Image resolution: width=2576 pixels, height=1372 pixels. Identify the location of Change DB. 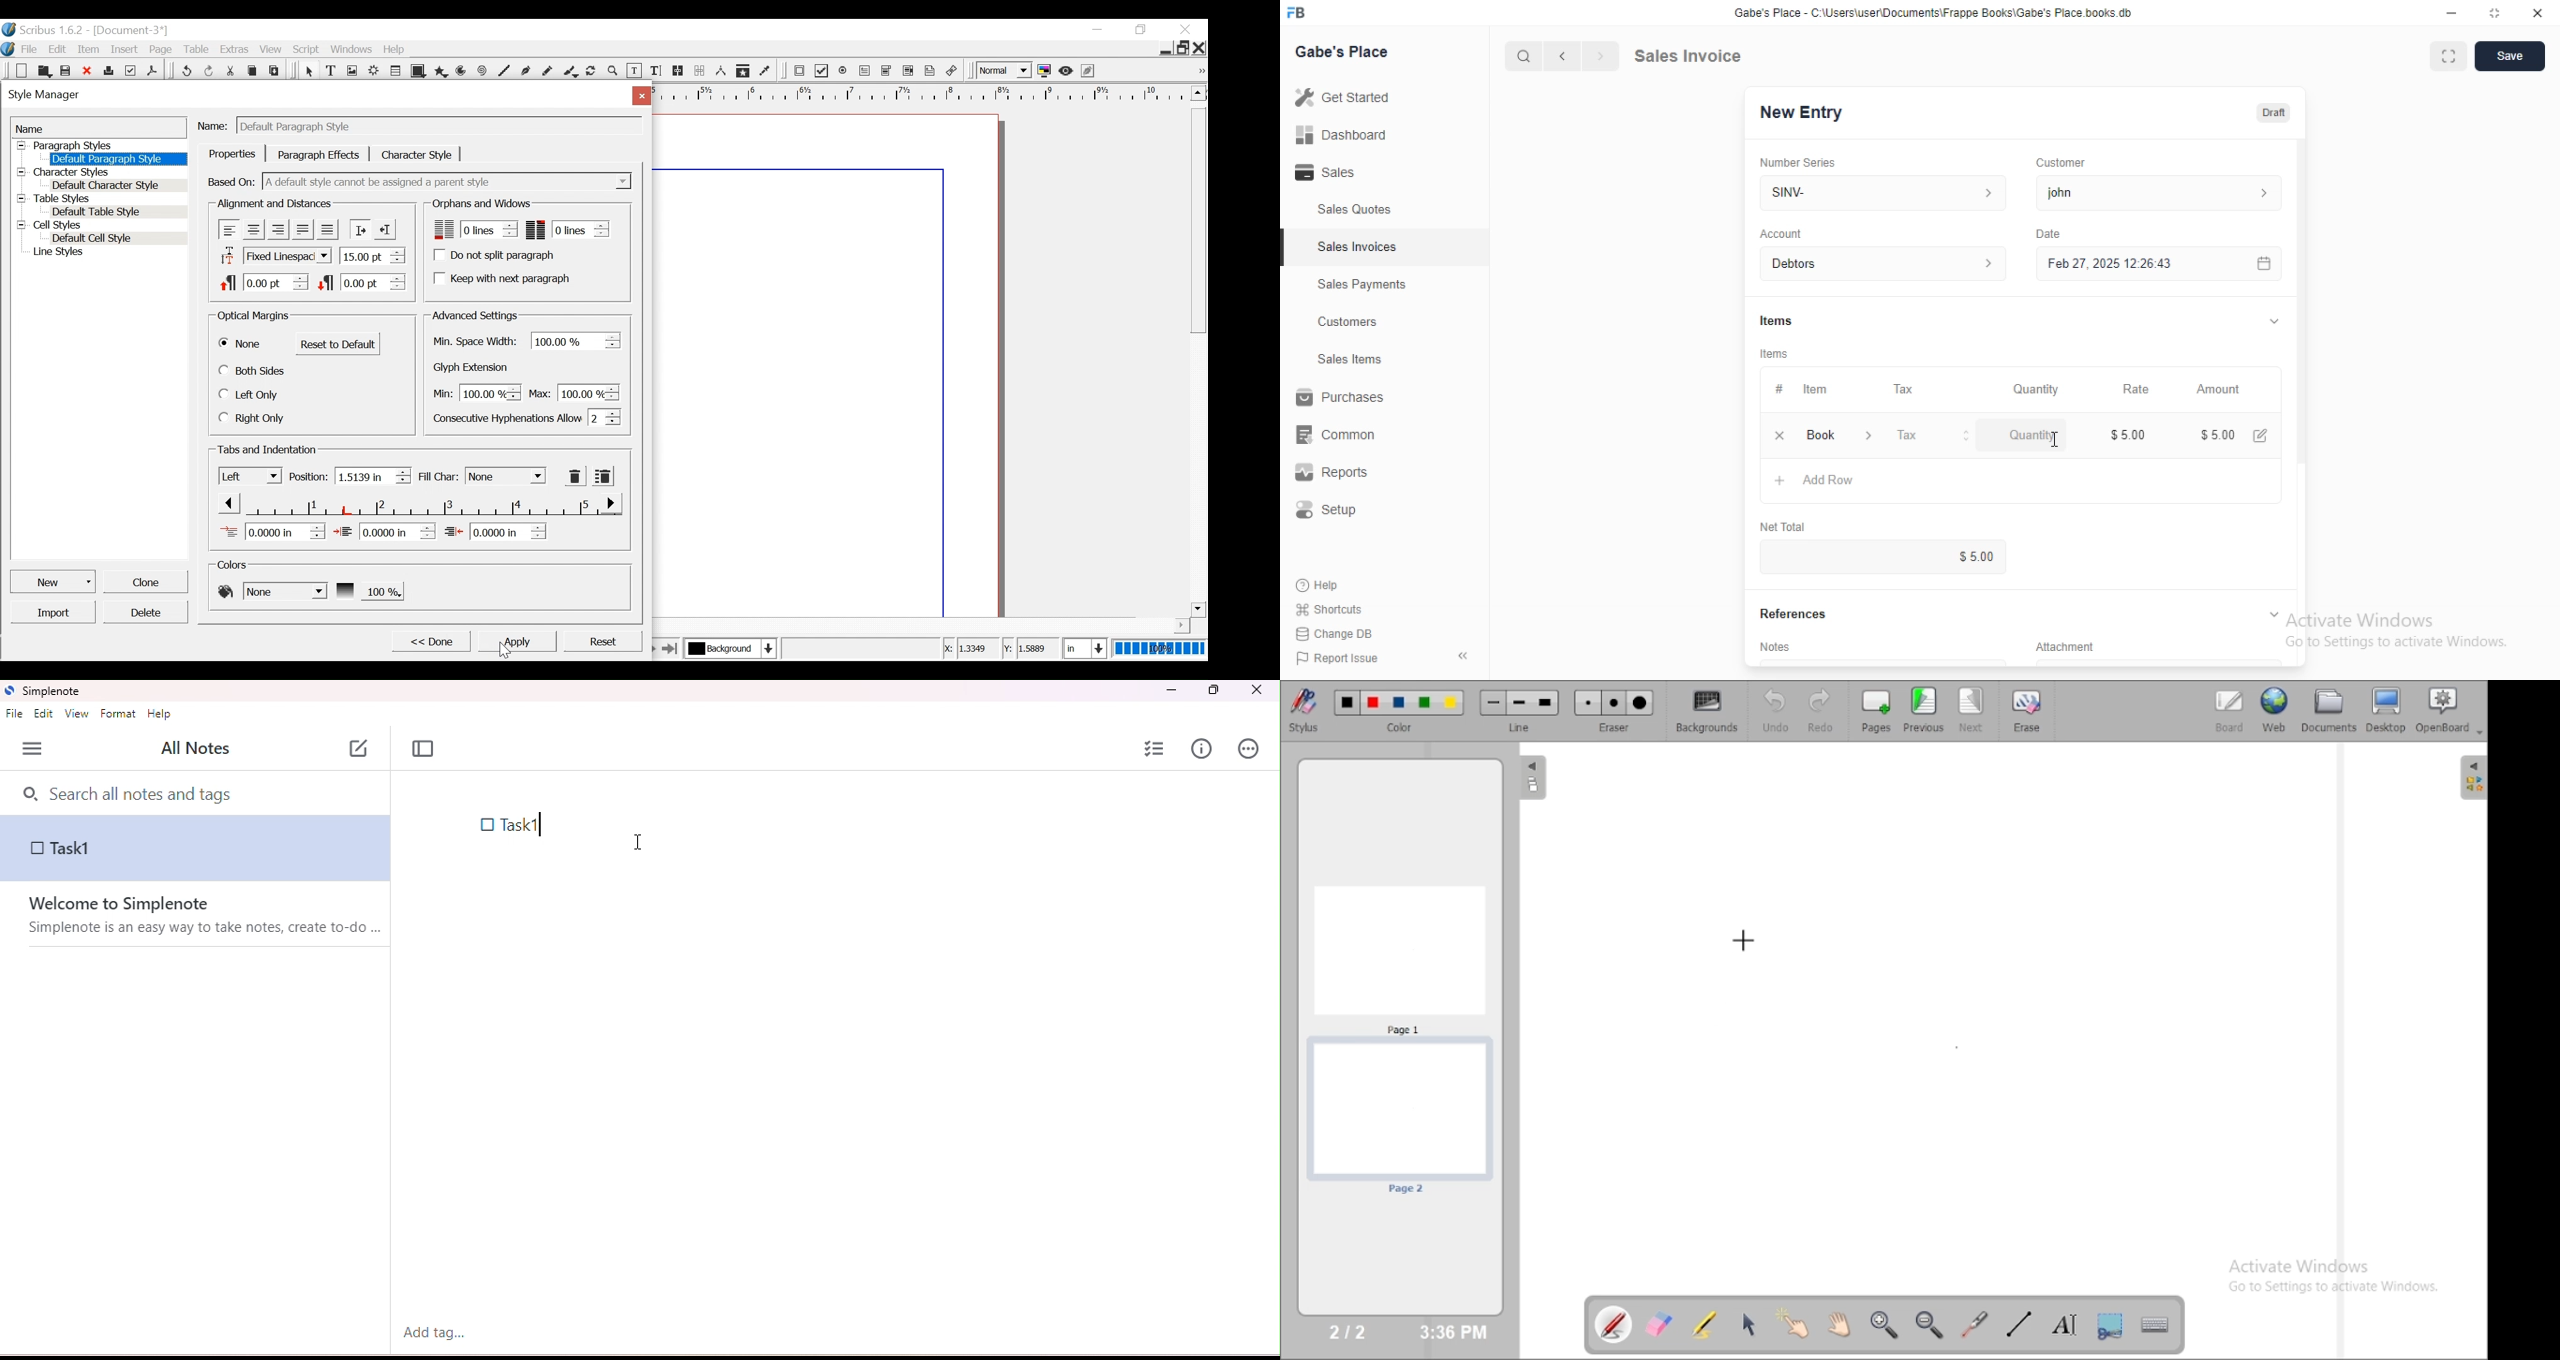
(1337, 634).